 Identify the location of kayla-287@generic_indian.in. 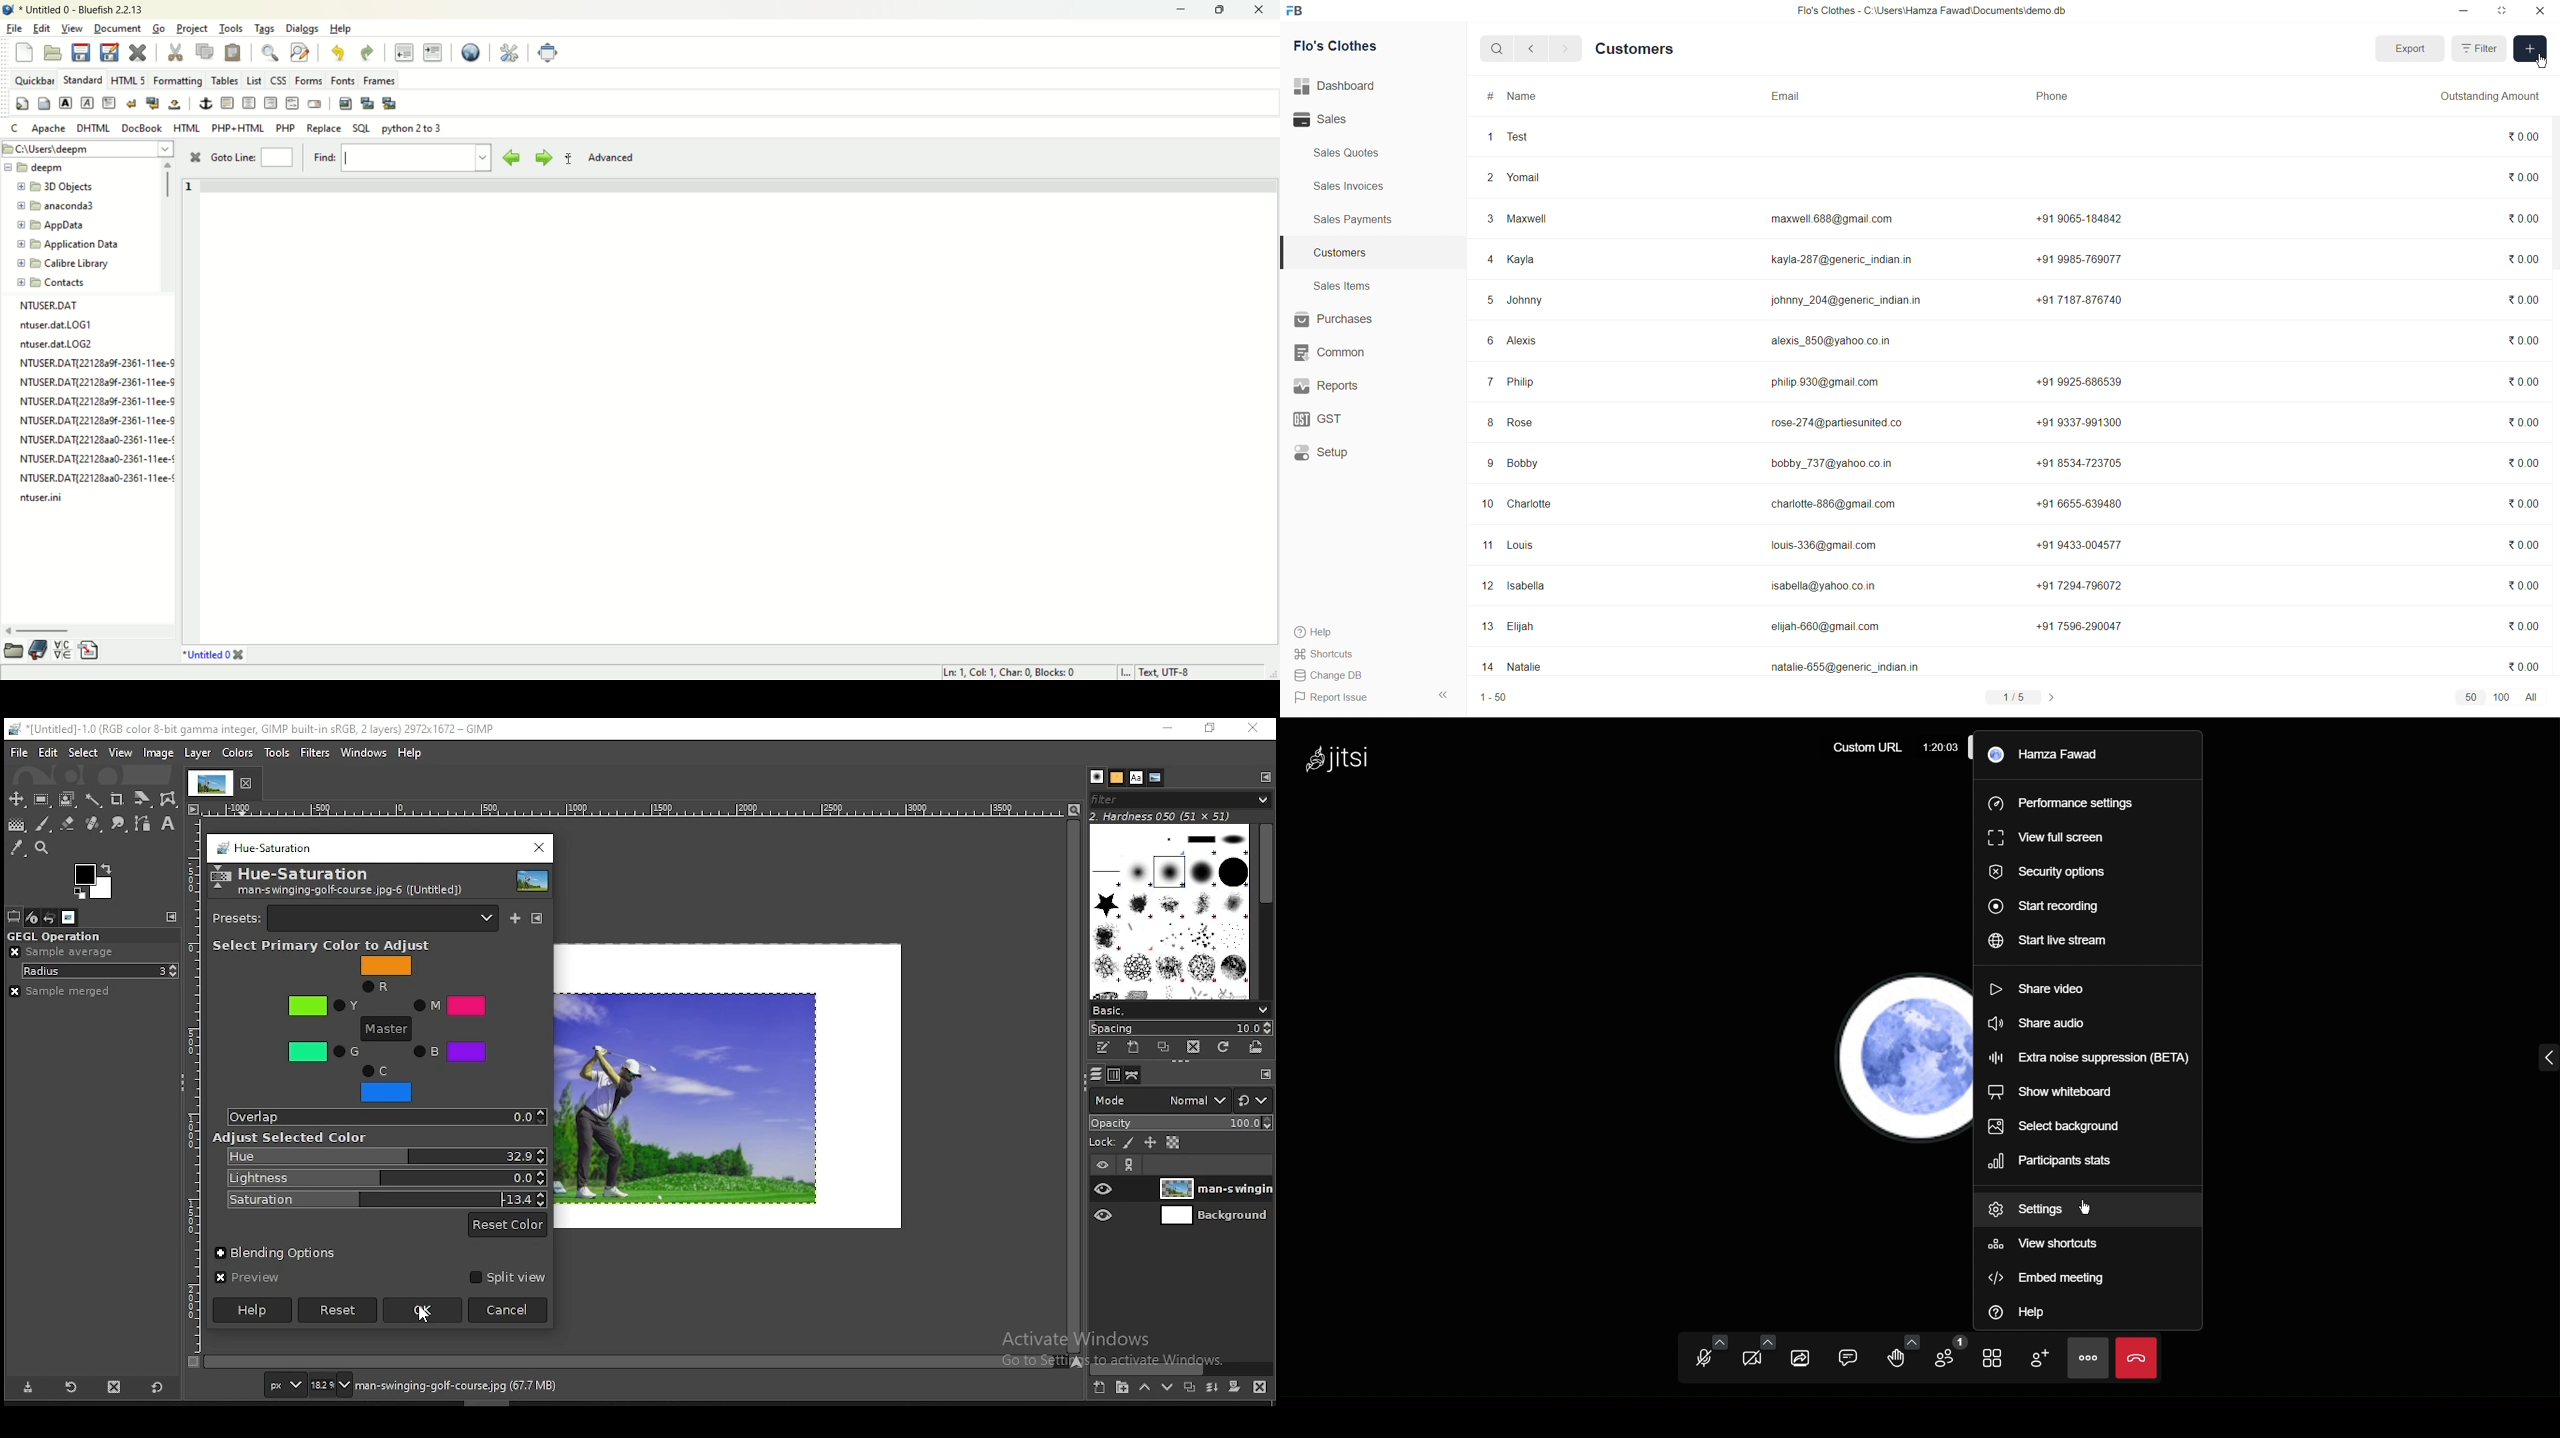
(1851, 262).